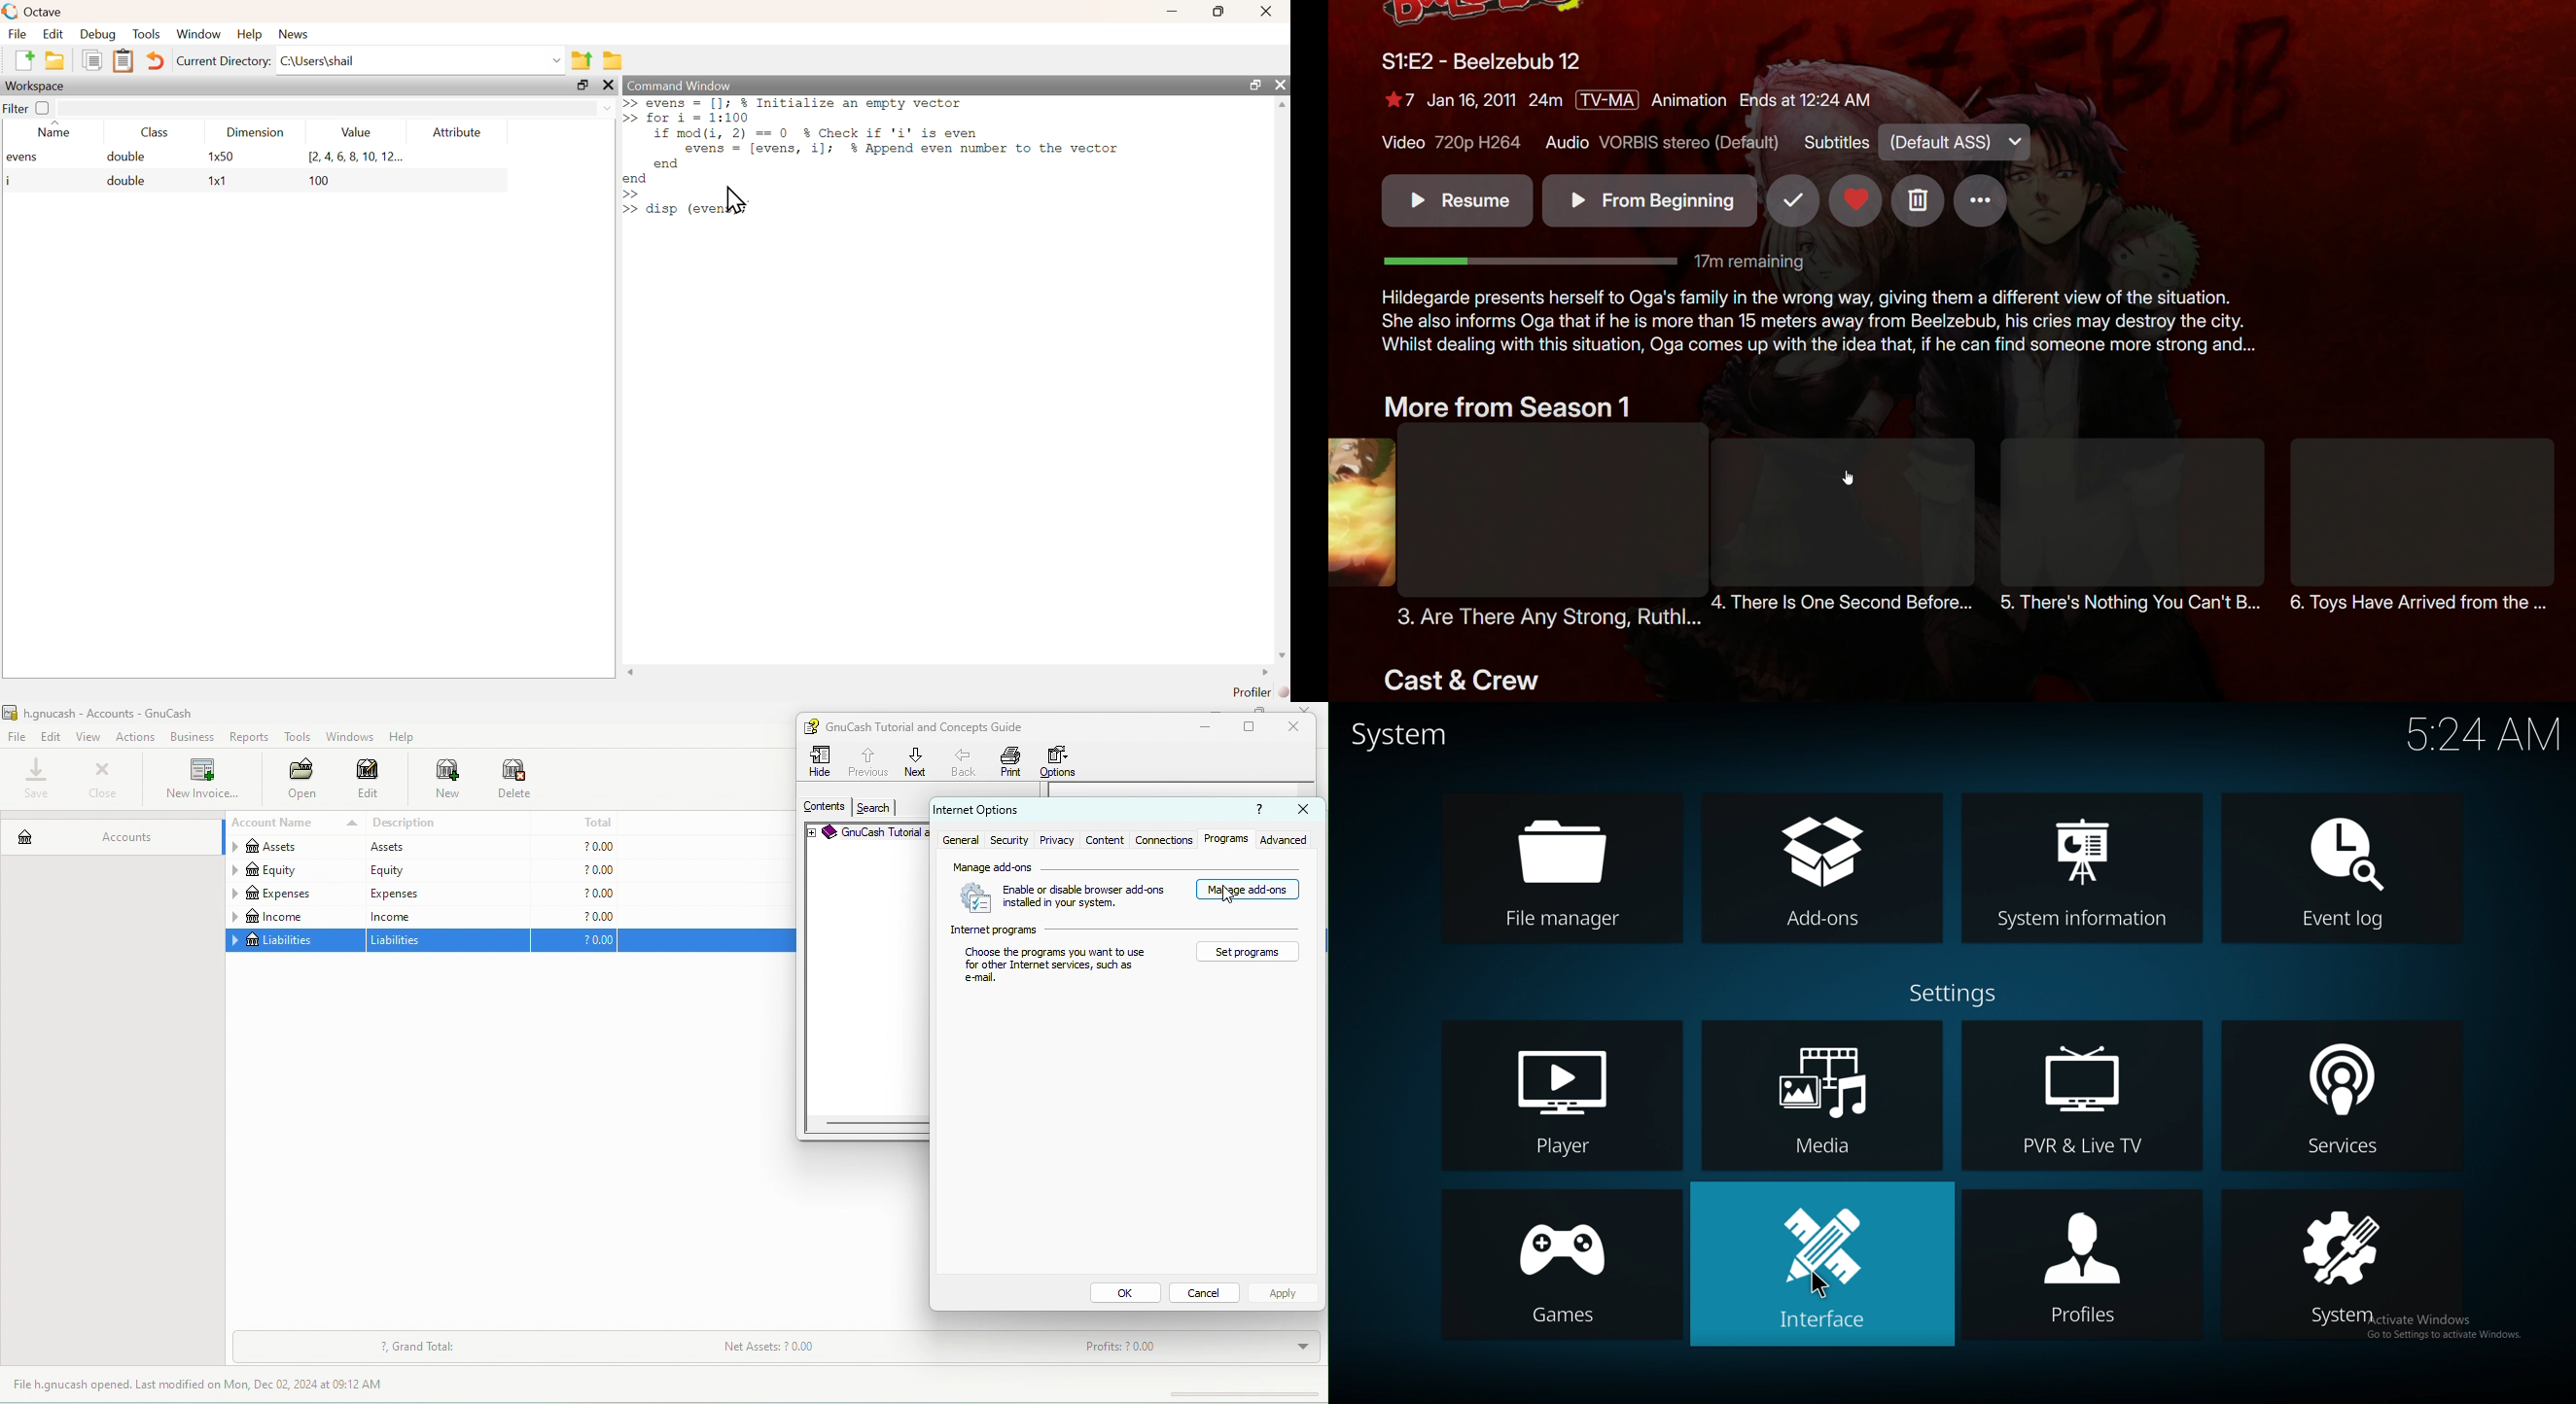 This screenshot has width=2576, height=1428. What do you see at coordinates (873, 808) in the screenshot?
I see `search` at bounding box center [873, 808].